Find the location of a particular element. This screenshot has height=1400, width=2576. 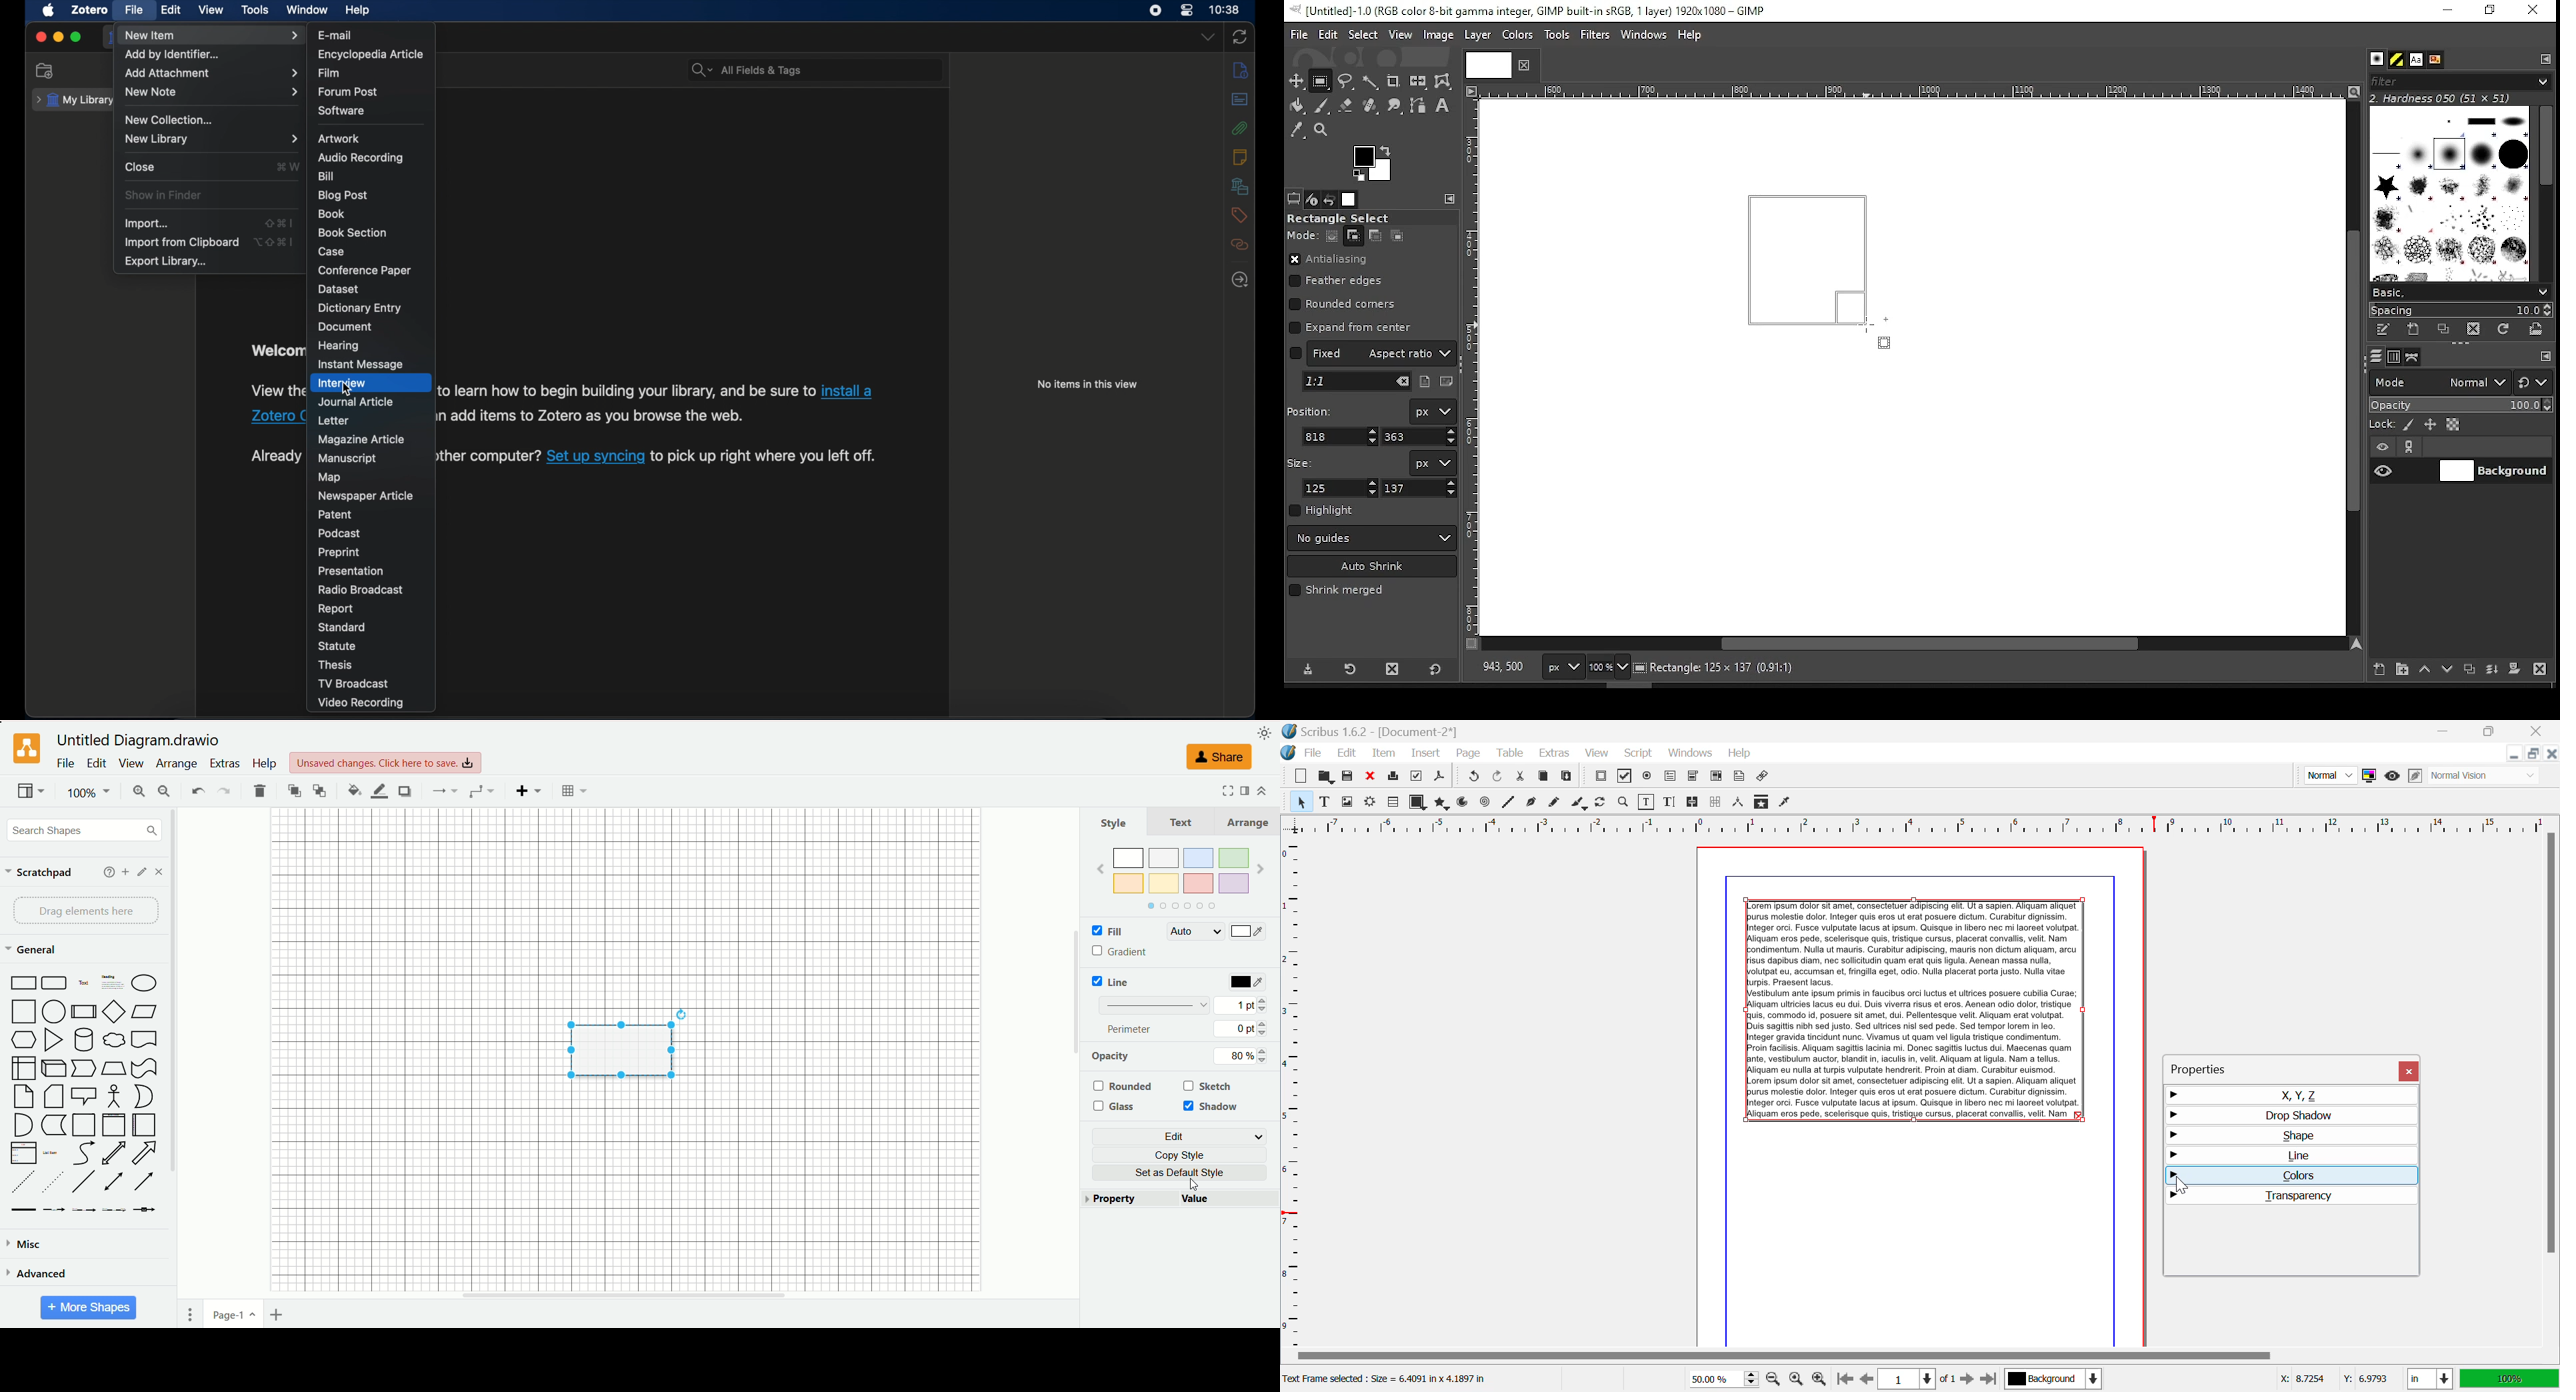

warp transform tool is located at coordinates (1442, 82).